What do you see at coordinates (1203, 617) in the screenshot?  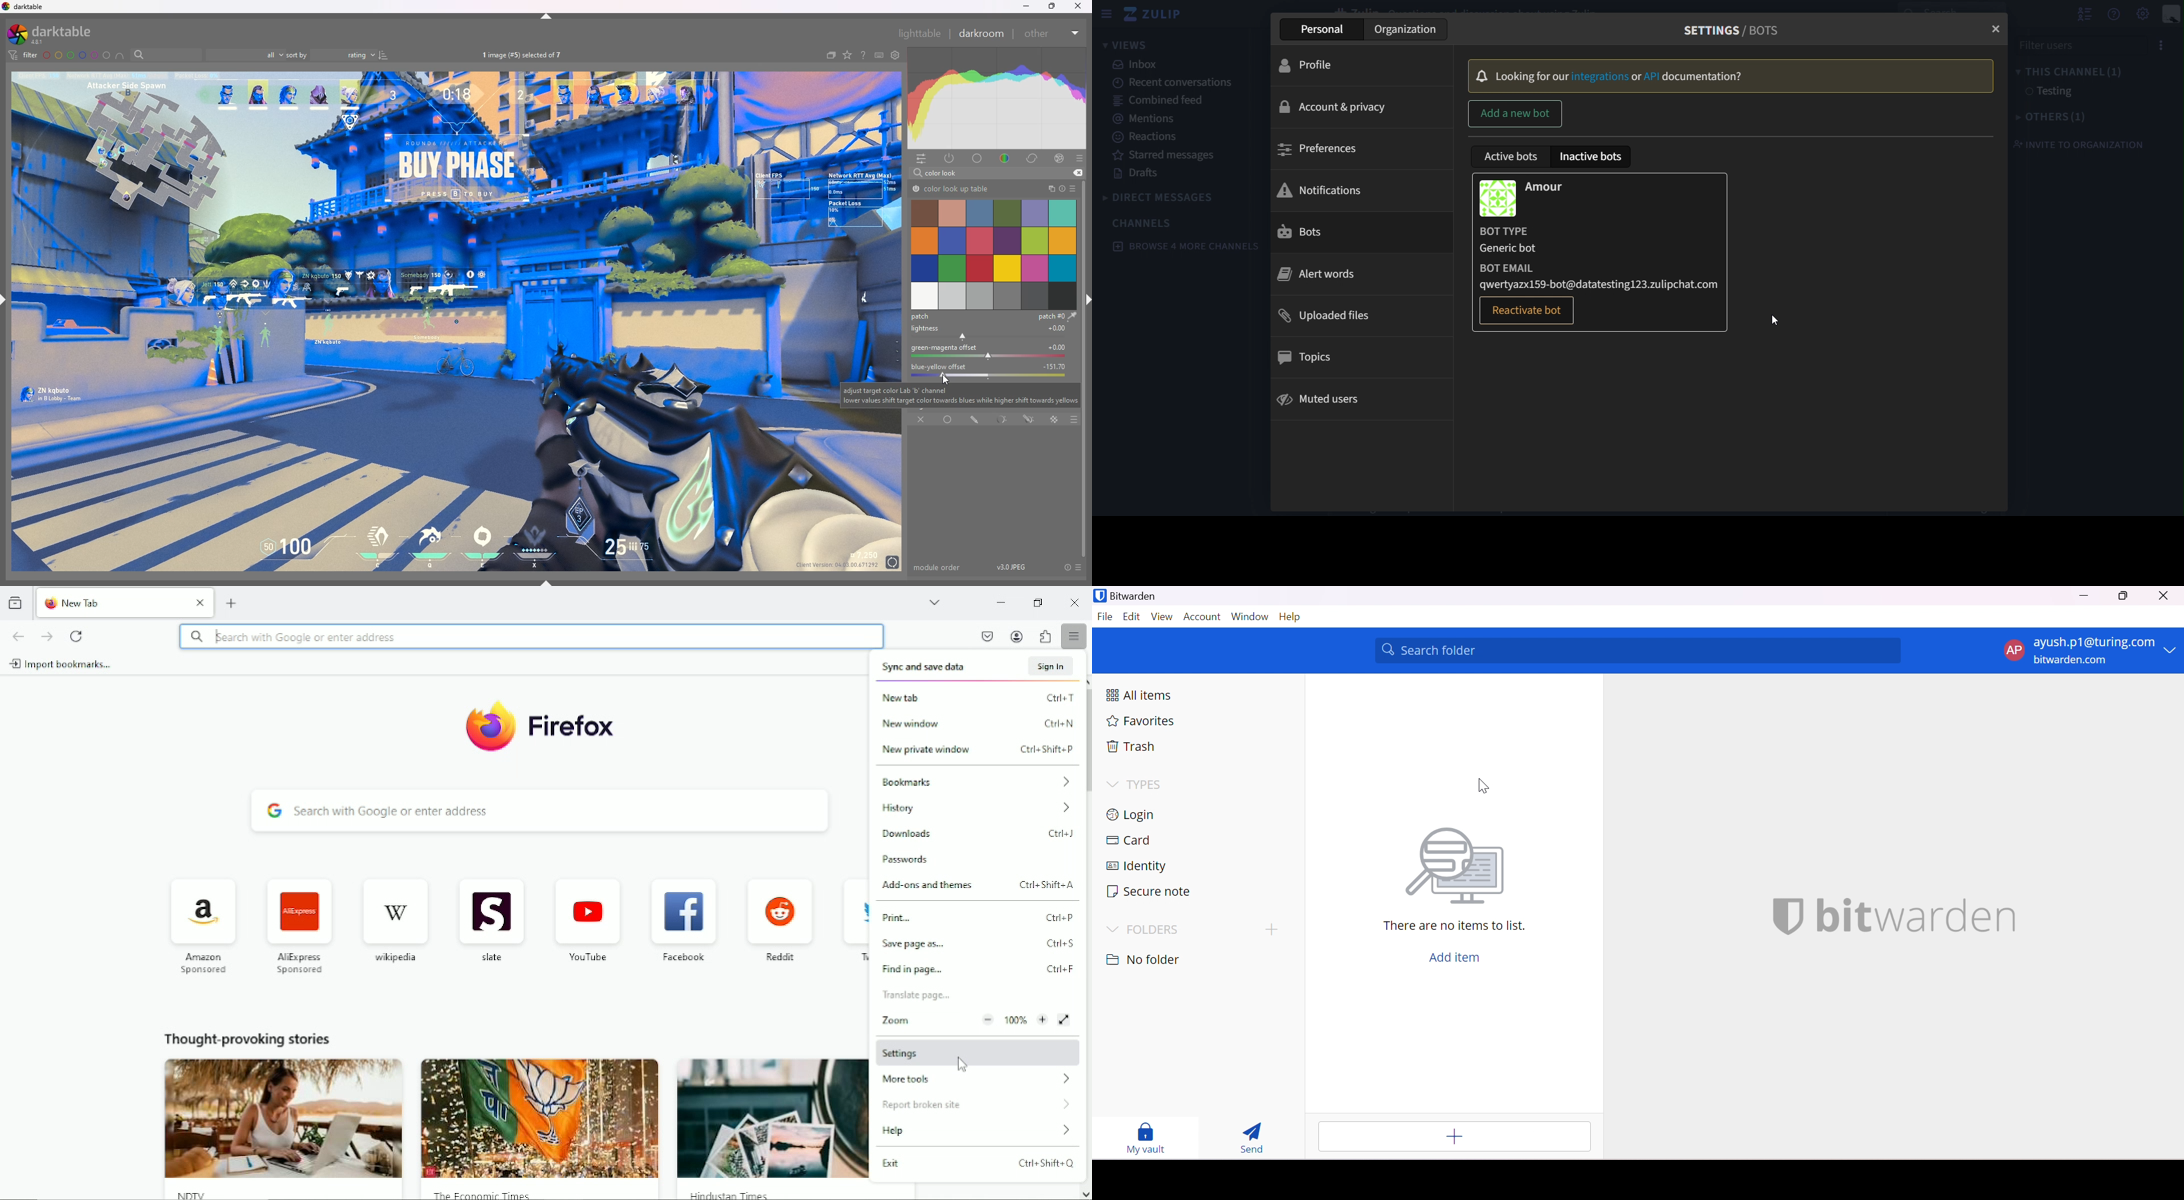 I see `Account` at bounding box center [1203, 617].